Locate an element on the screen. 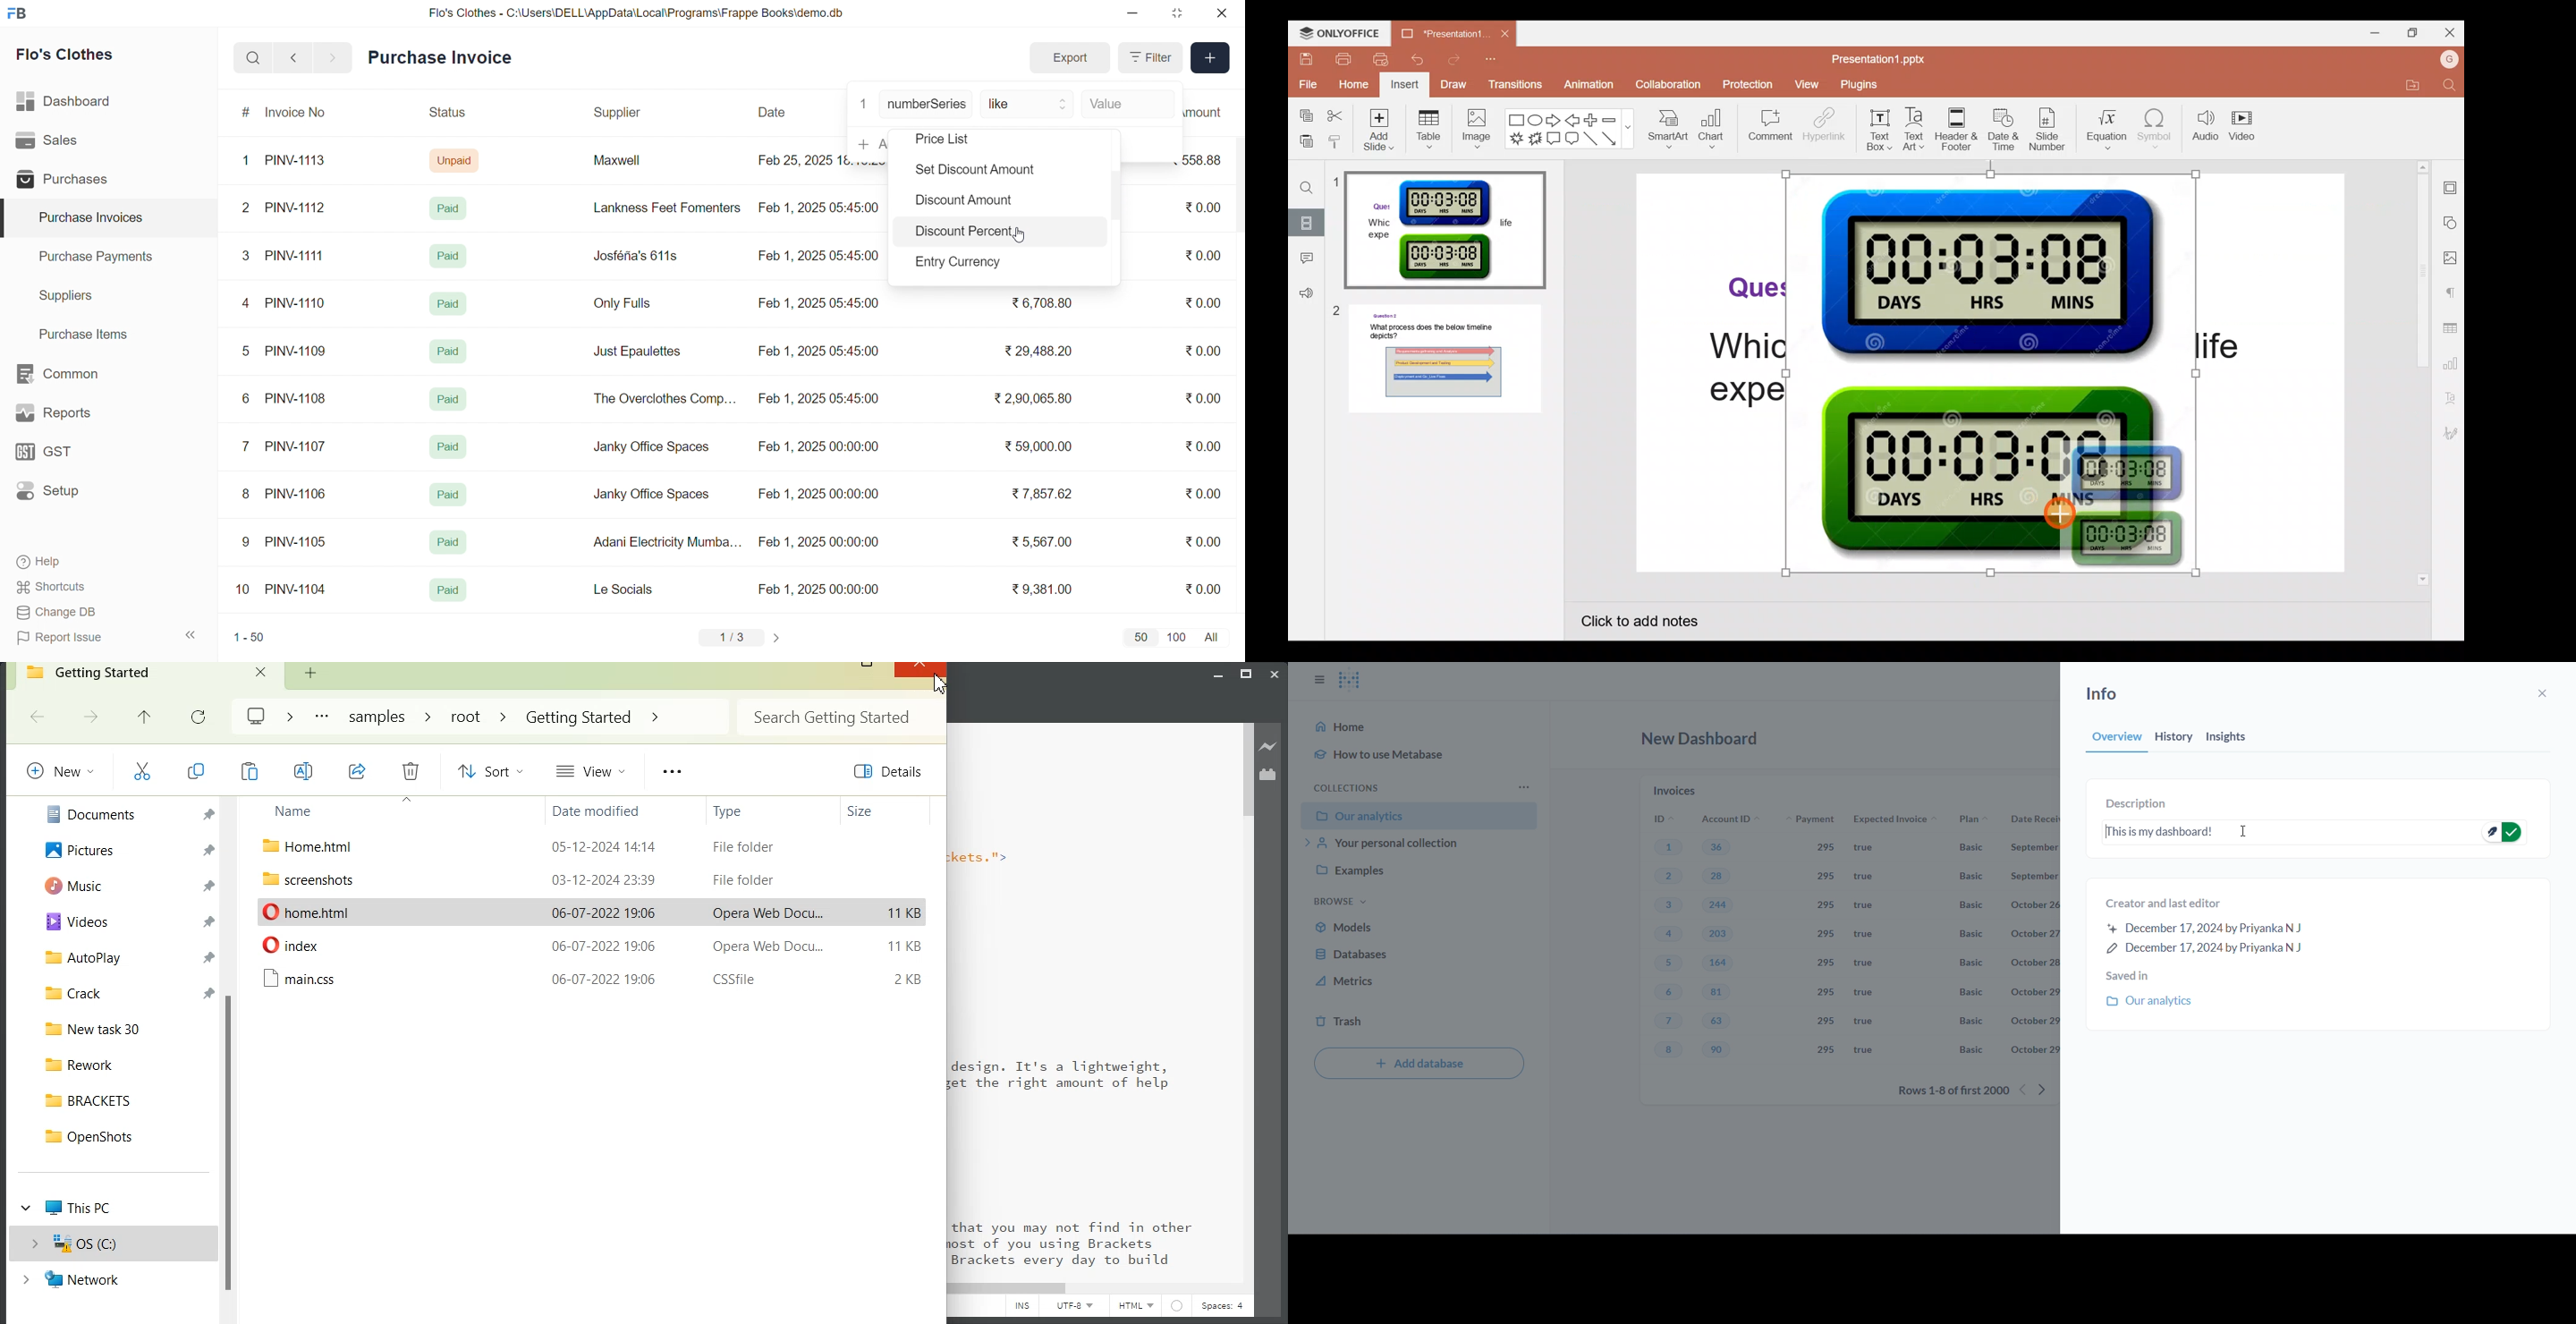  date modified is located at coordinates (598, 947).